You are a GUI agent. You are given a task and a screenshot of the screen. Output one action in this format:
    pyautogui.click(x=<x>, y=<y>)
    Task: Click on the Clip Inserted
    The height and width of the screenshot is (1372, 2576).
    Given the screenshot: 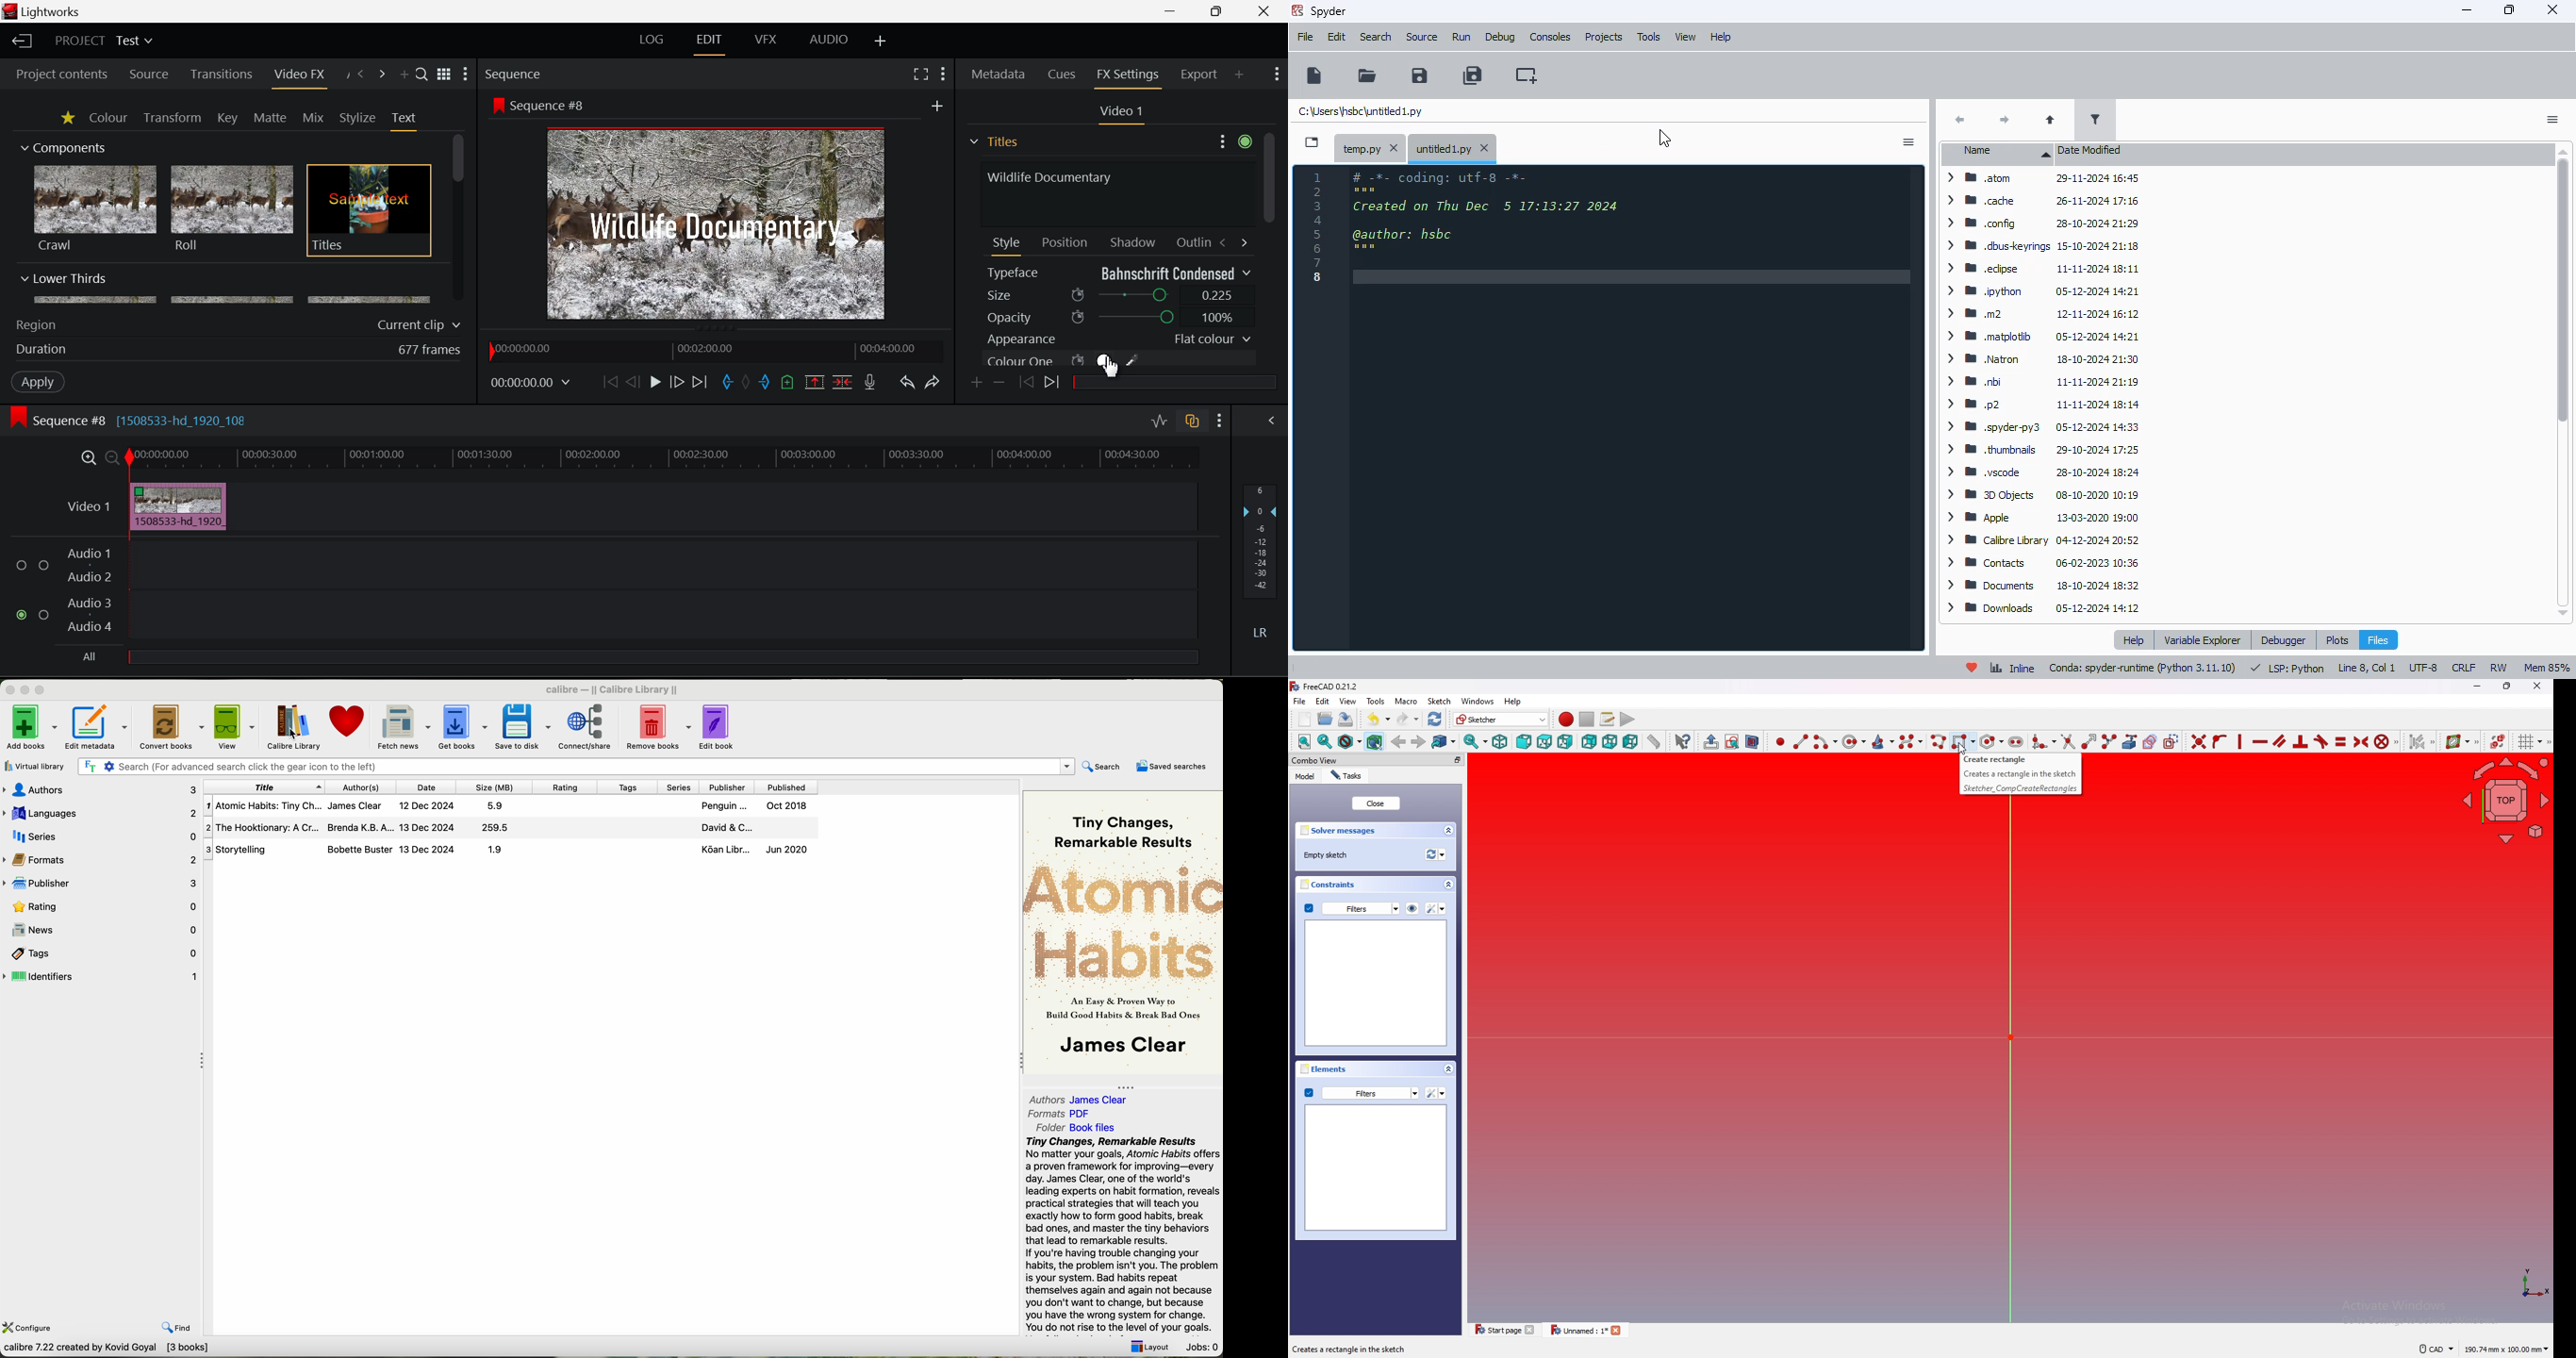 What is the action you would take?
    pyautogui.click(x=174, y=507)
    